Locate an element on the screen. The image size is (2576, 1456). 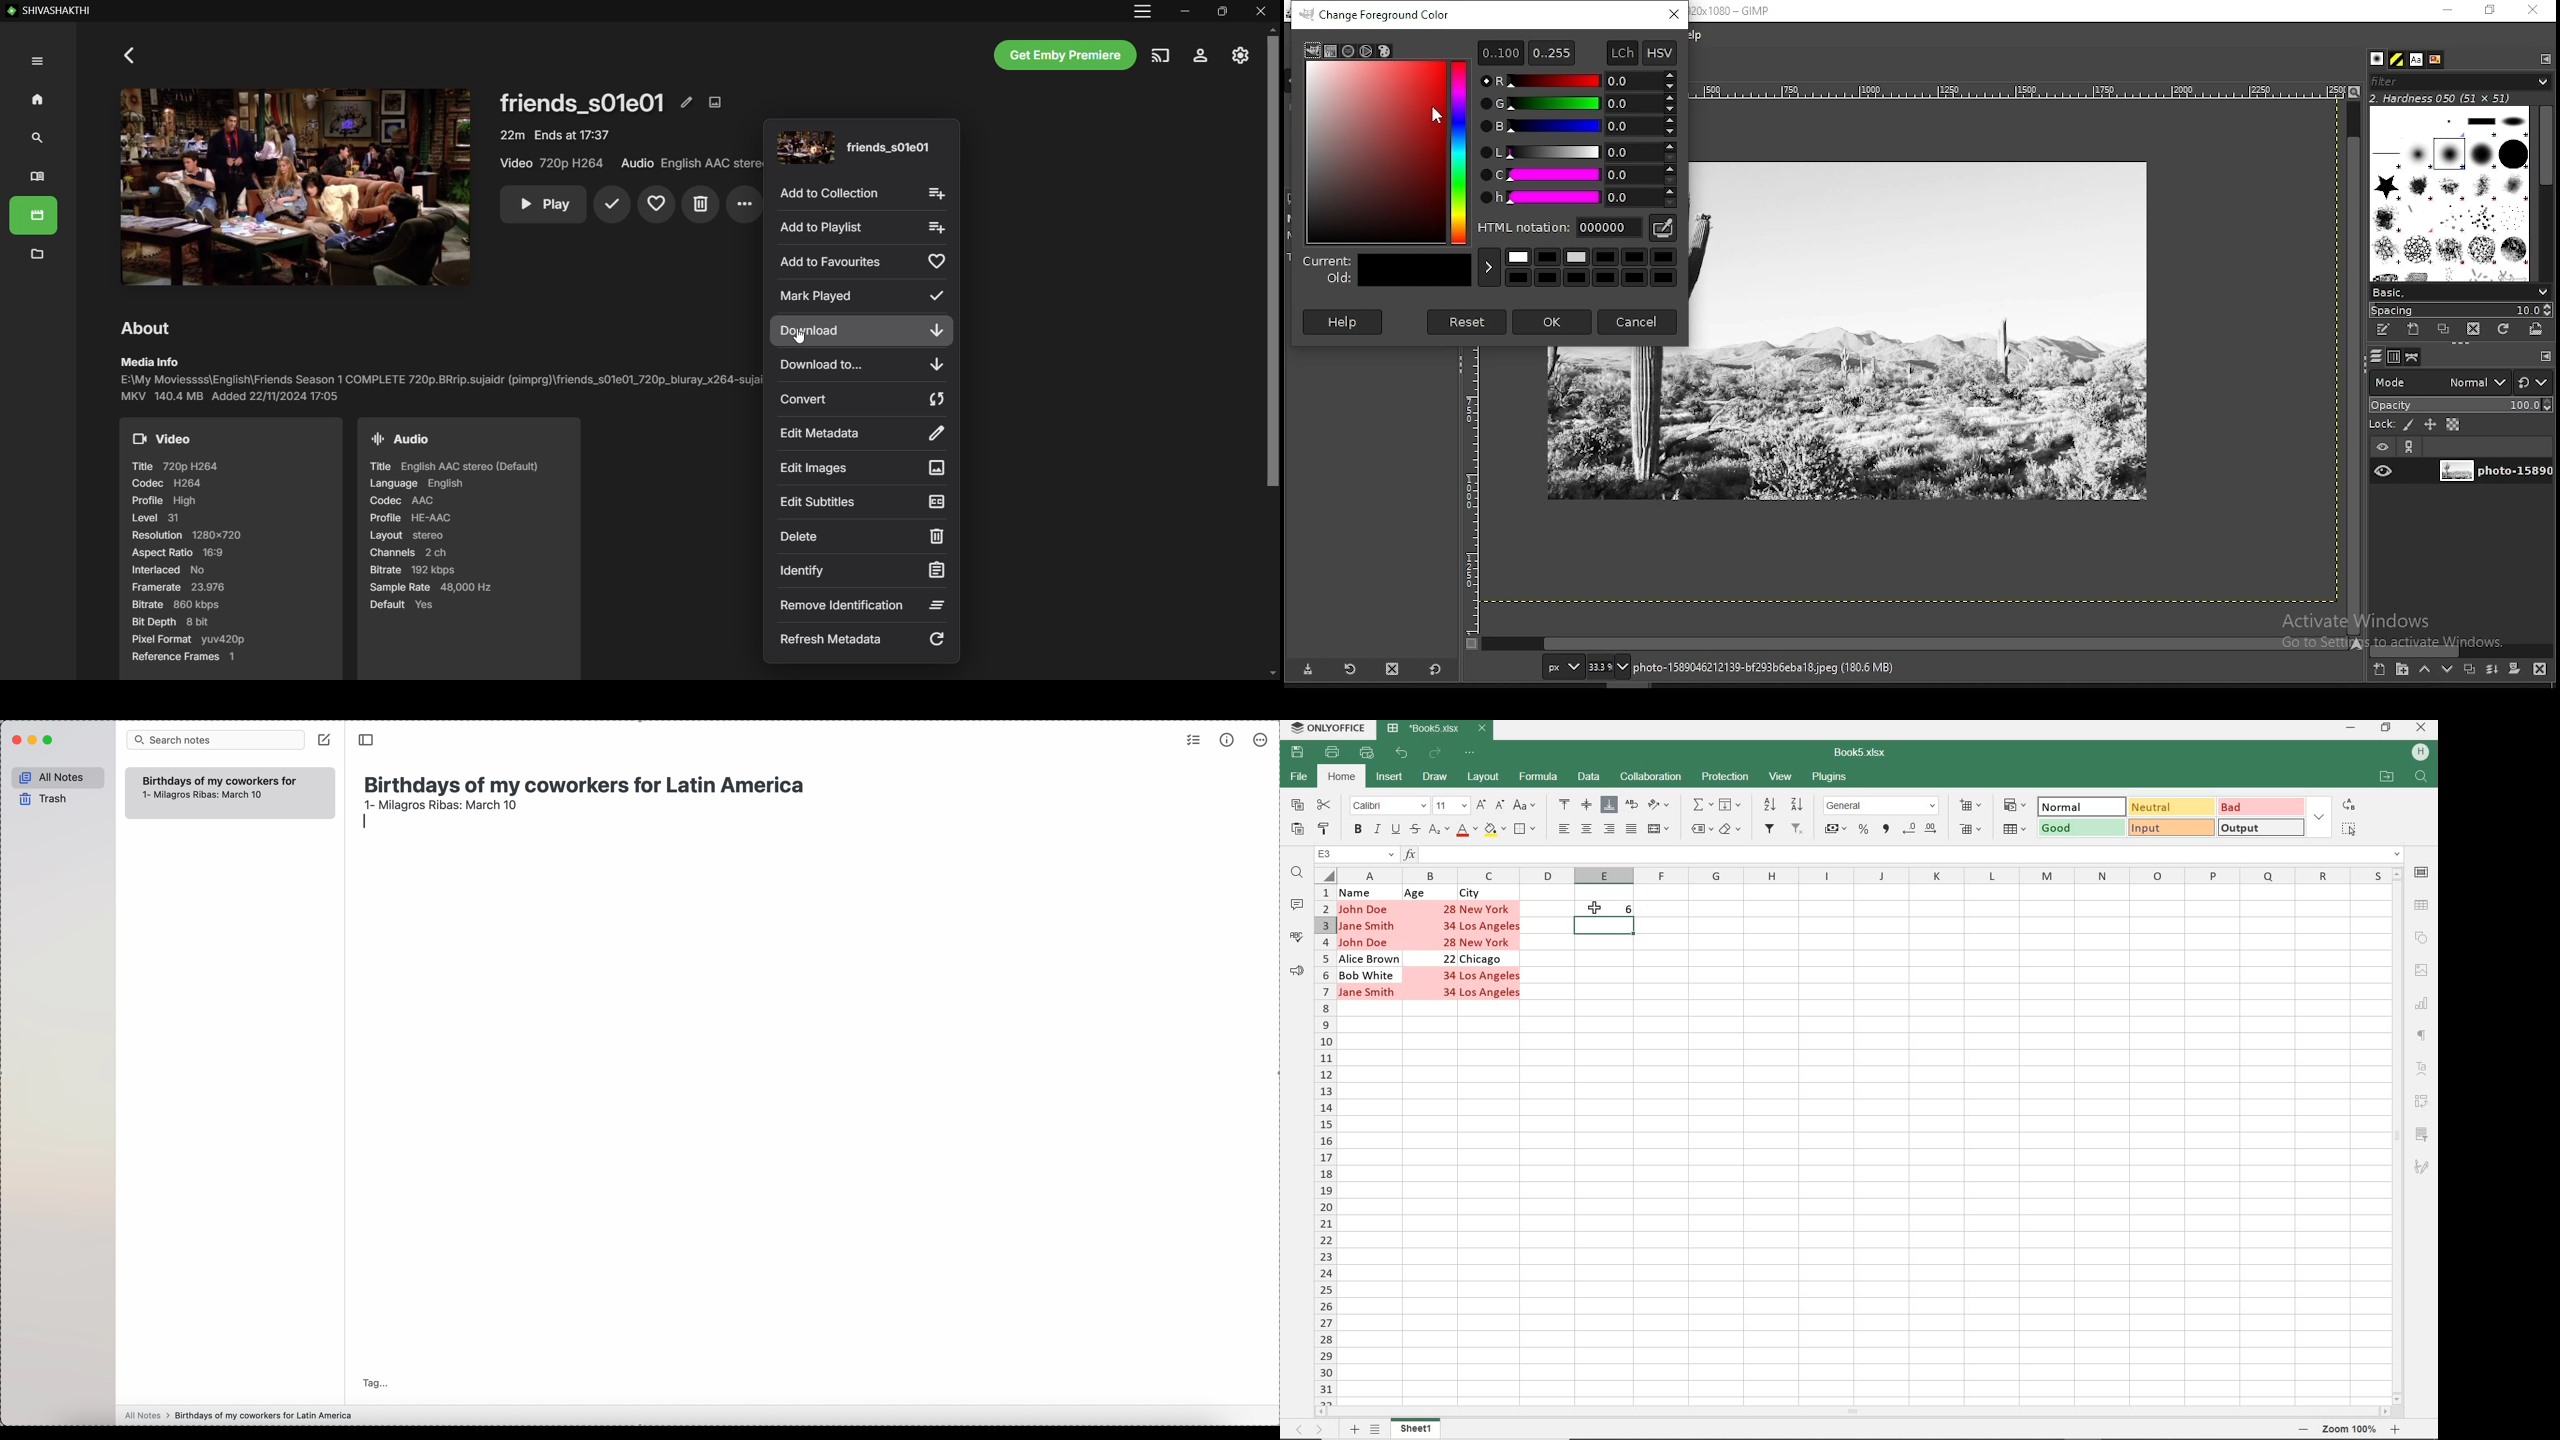
ROWS is located at coordinates (1325, 1146).